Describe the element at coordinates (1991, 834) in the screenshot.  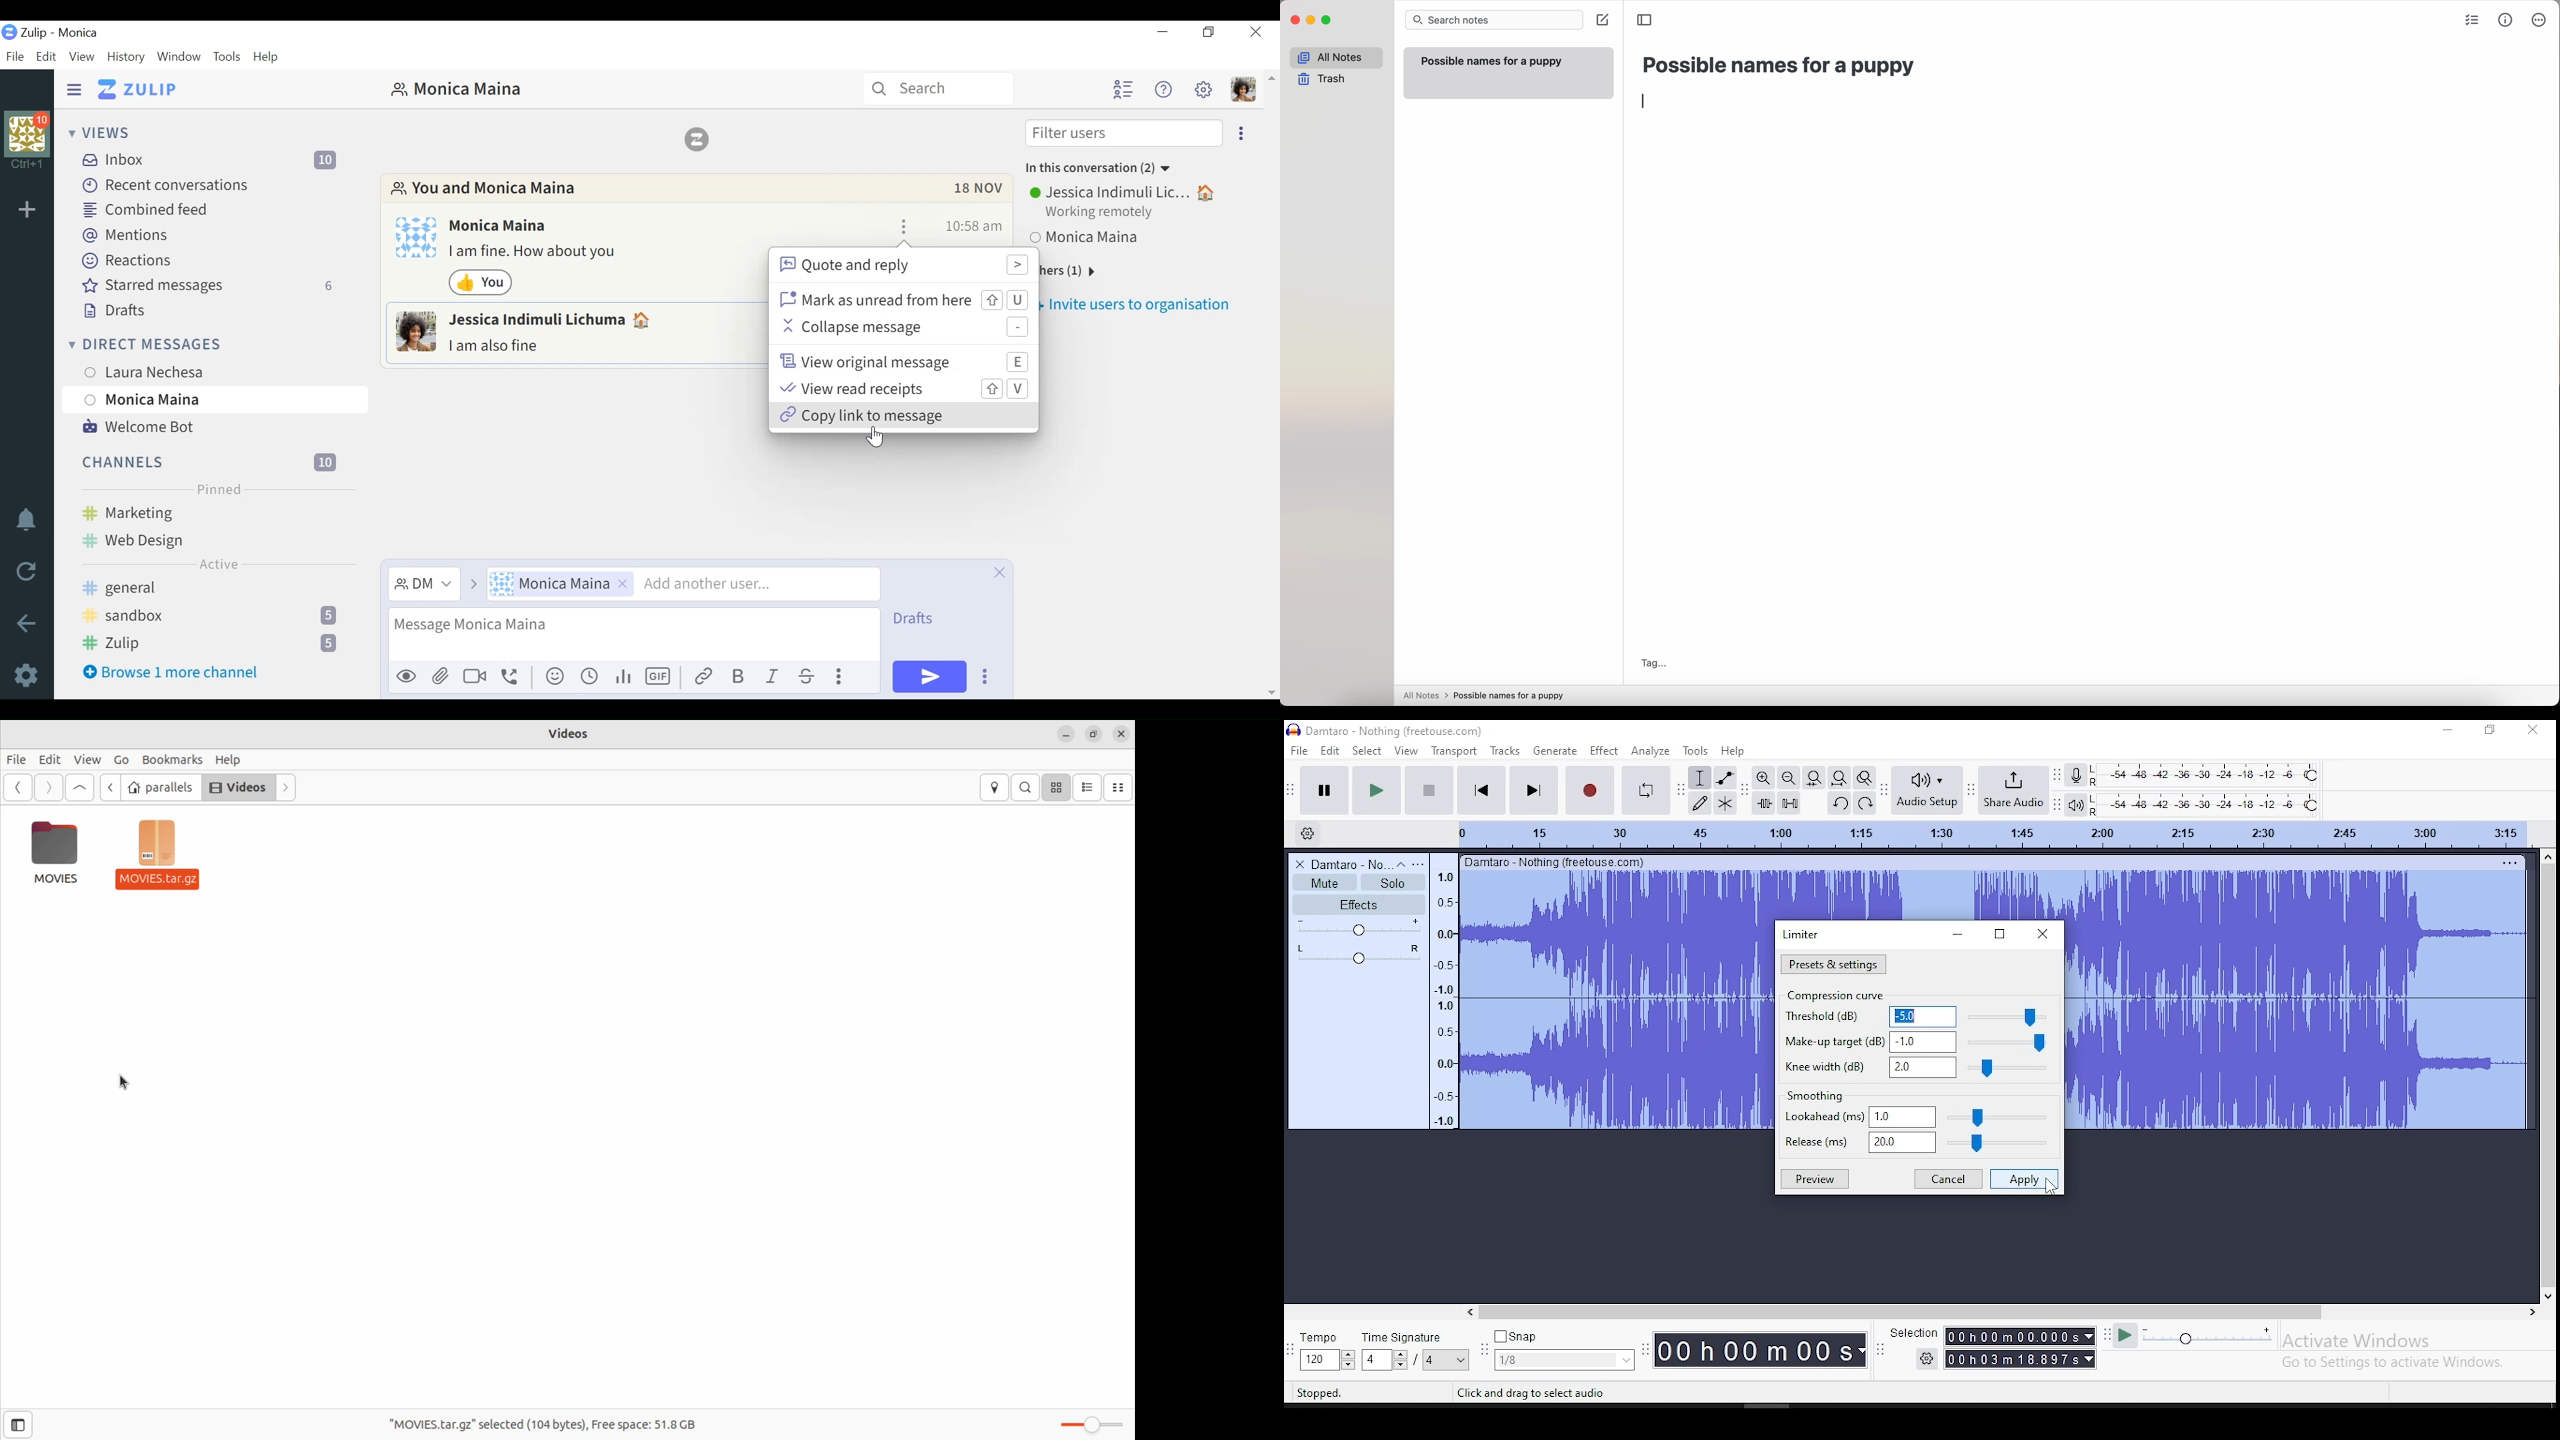
I see `track time` at that location.